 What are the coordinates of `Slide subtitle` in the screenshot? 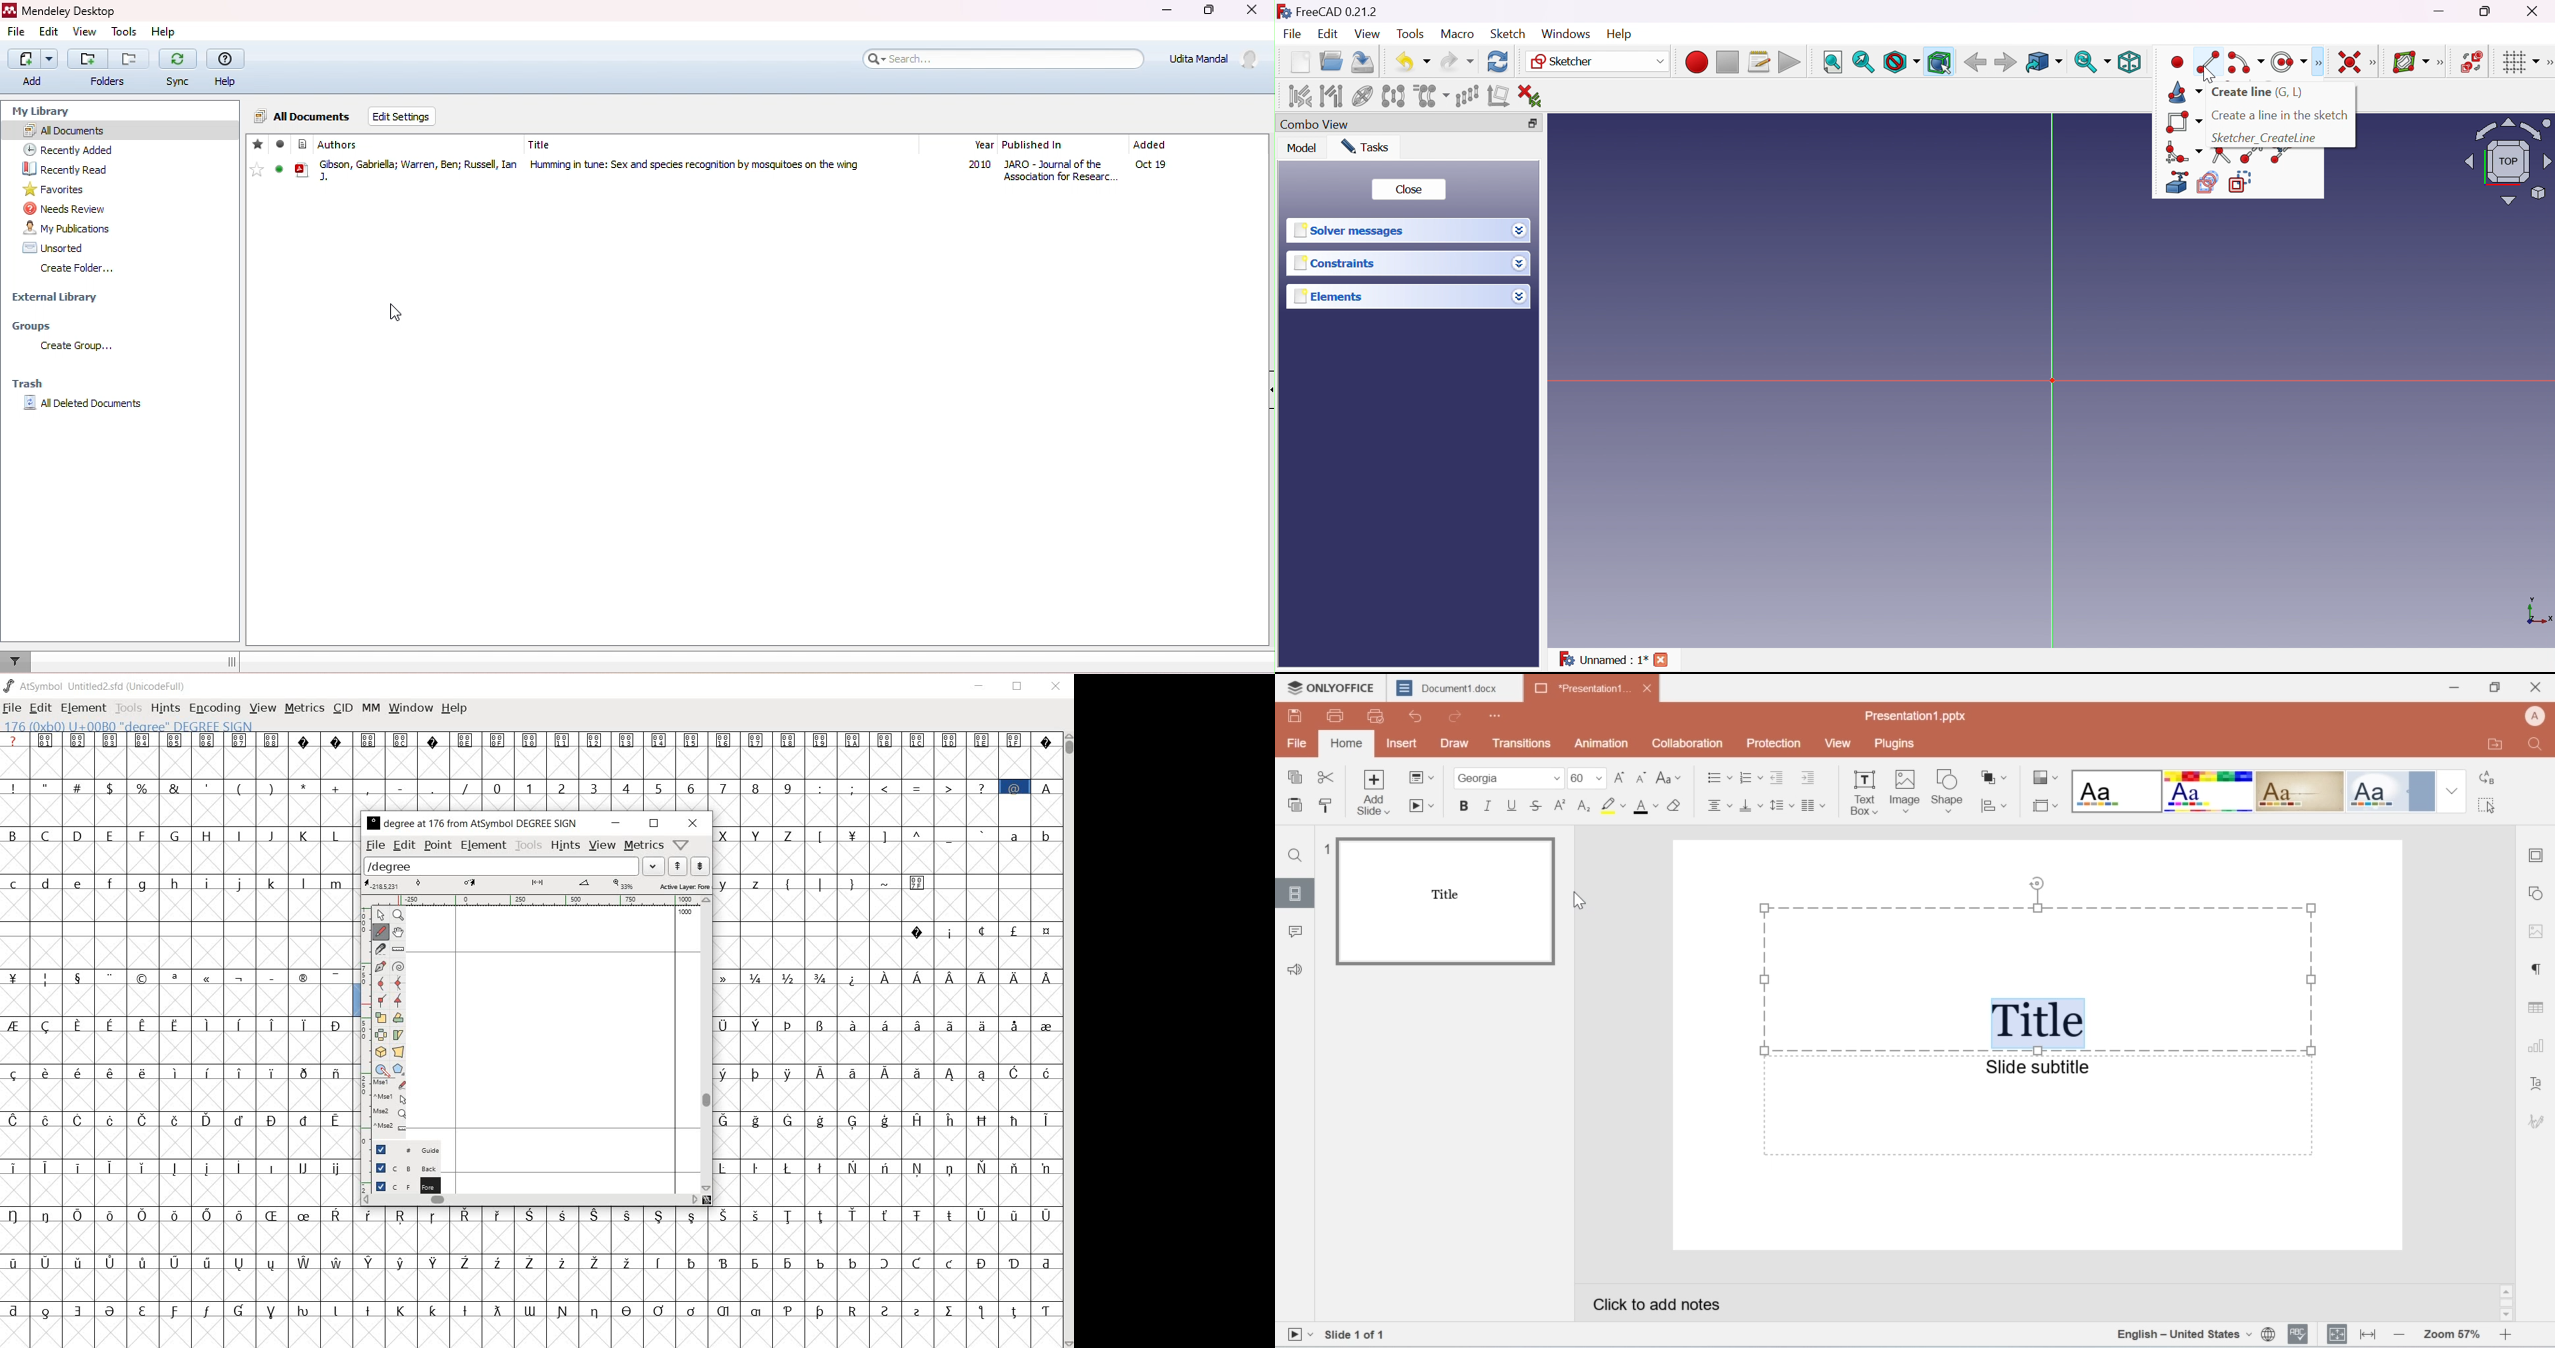 It's located at (2033, 1068).